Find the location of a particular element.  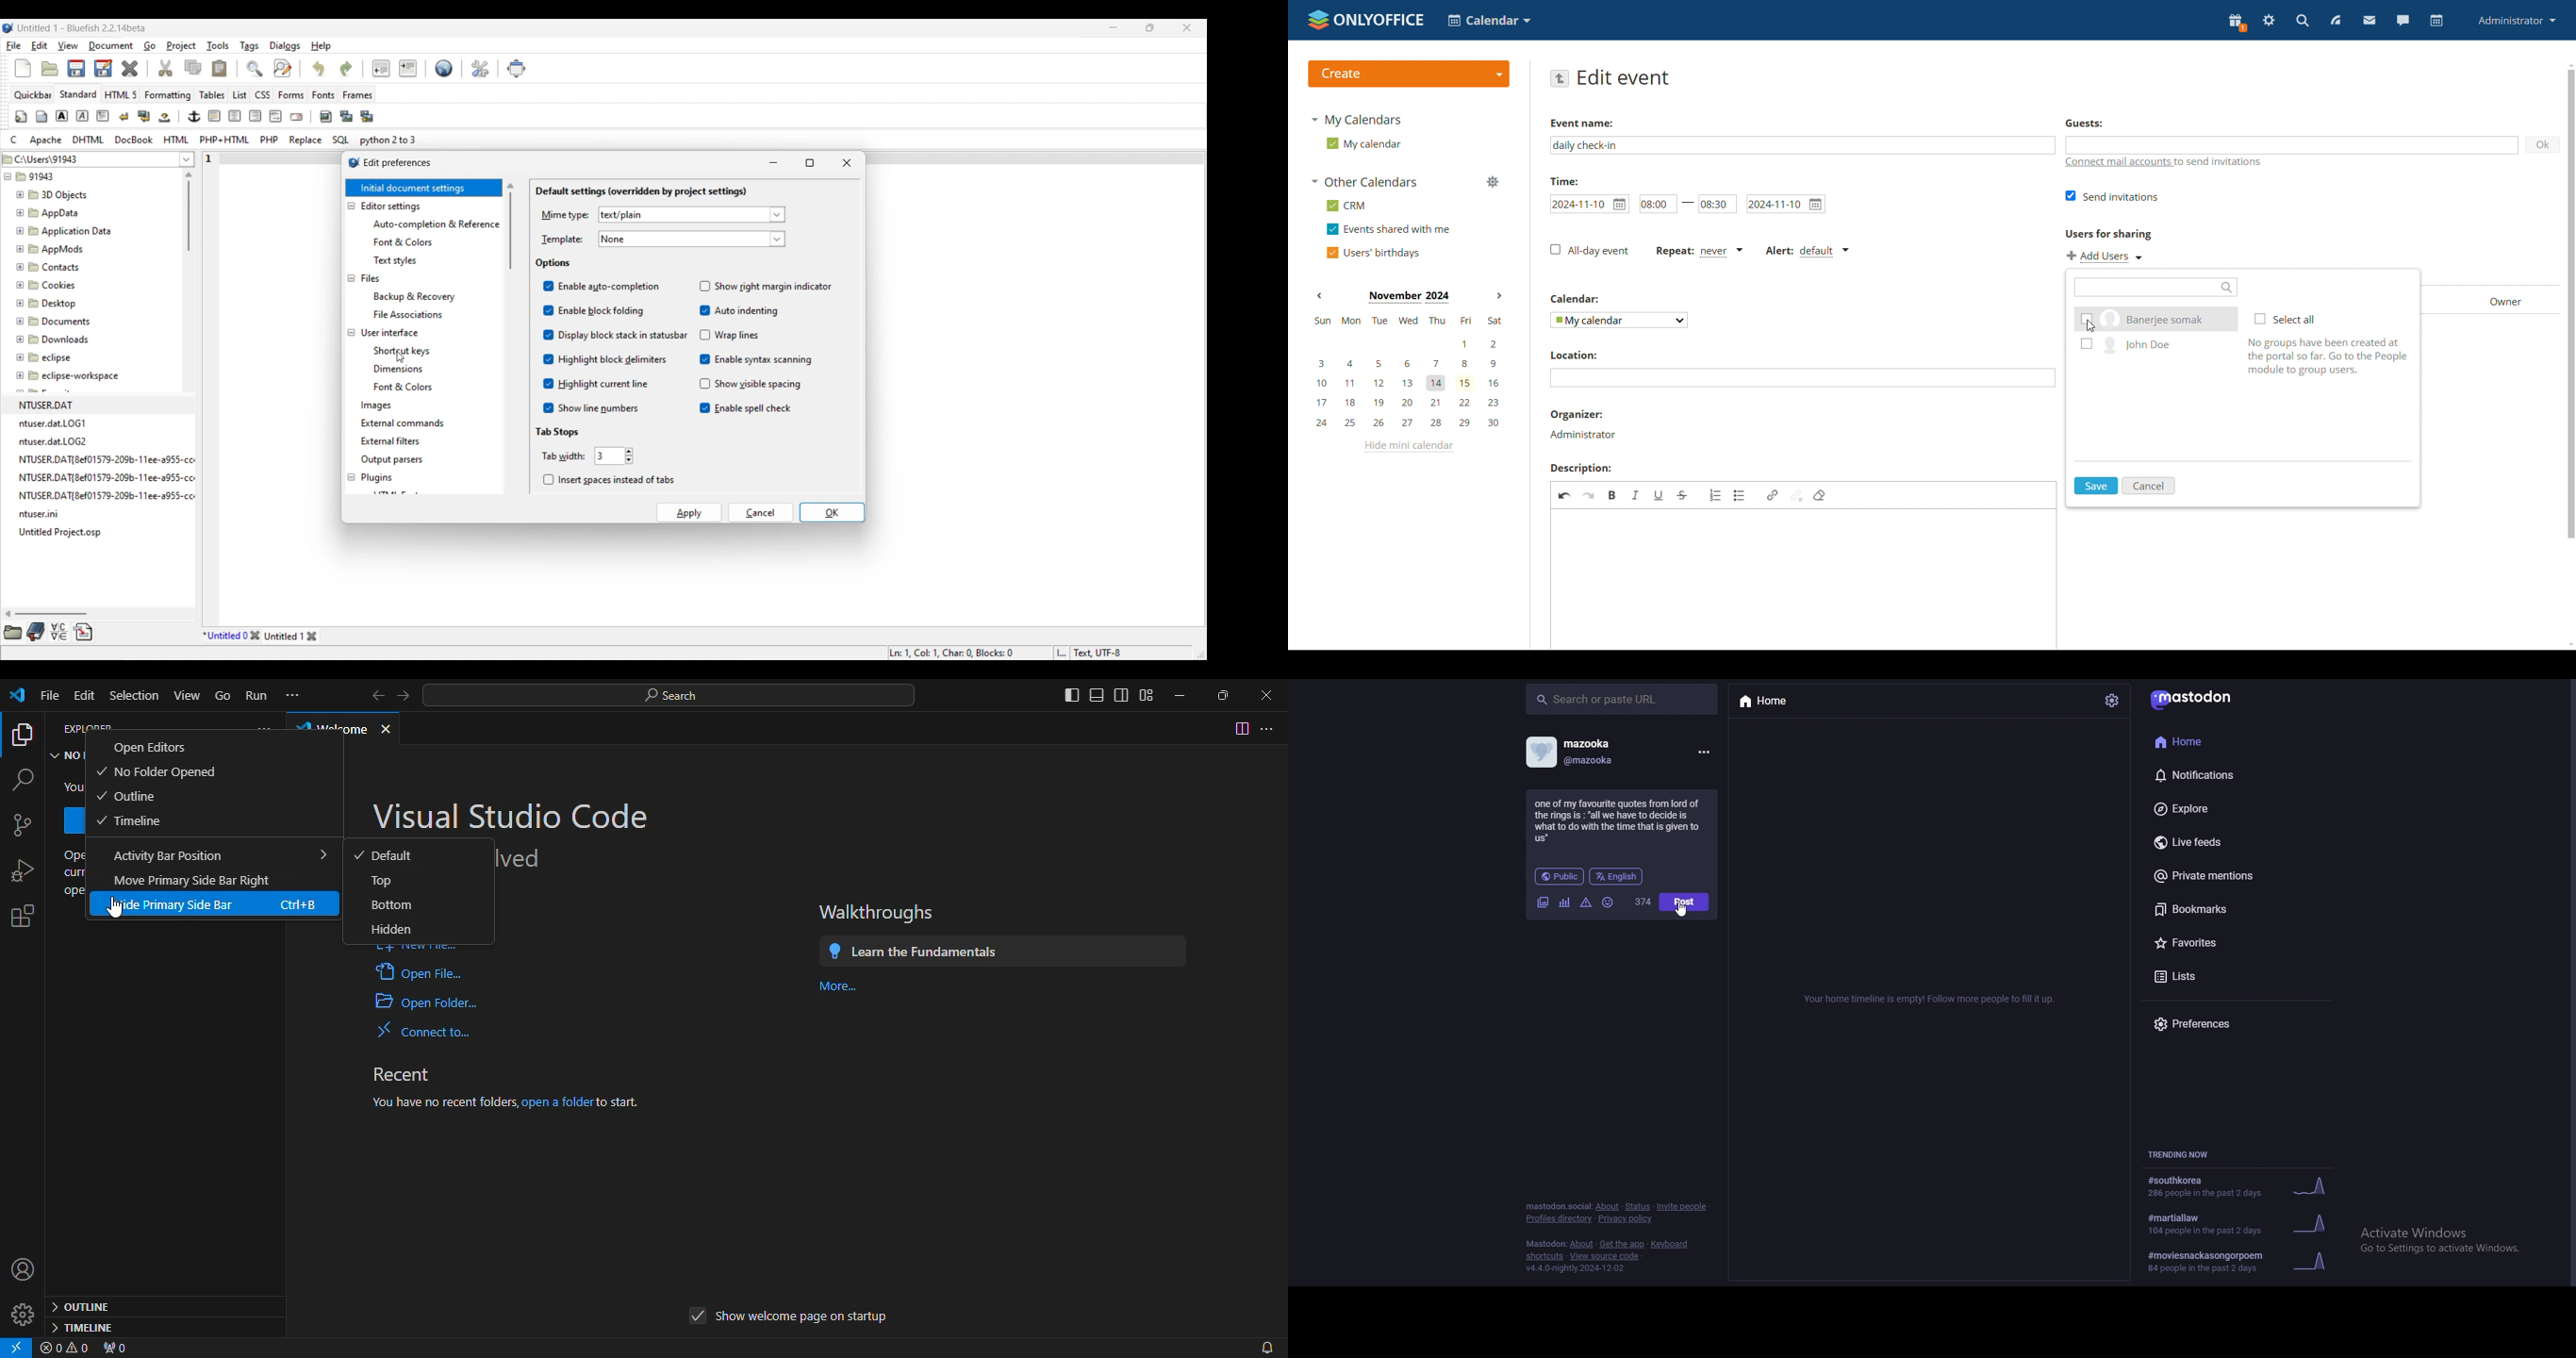

select calendar is located at coordinates (1620, 320).